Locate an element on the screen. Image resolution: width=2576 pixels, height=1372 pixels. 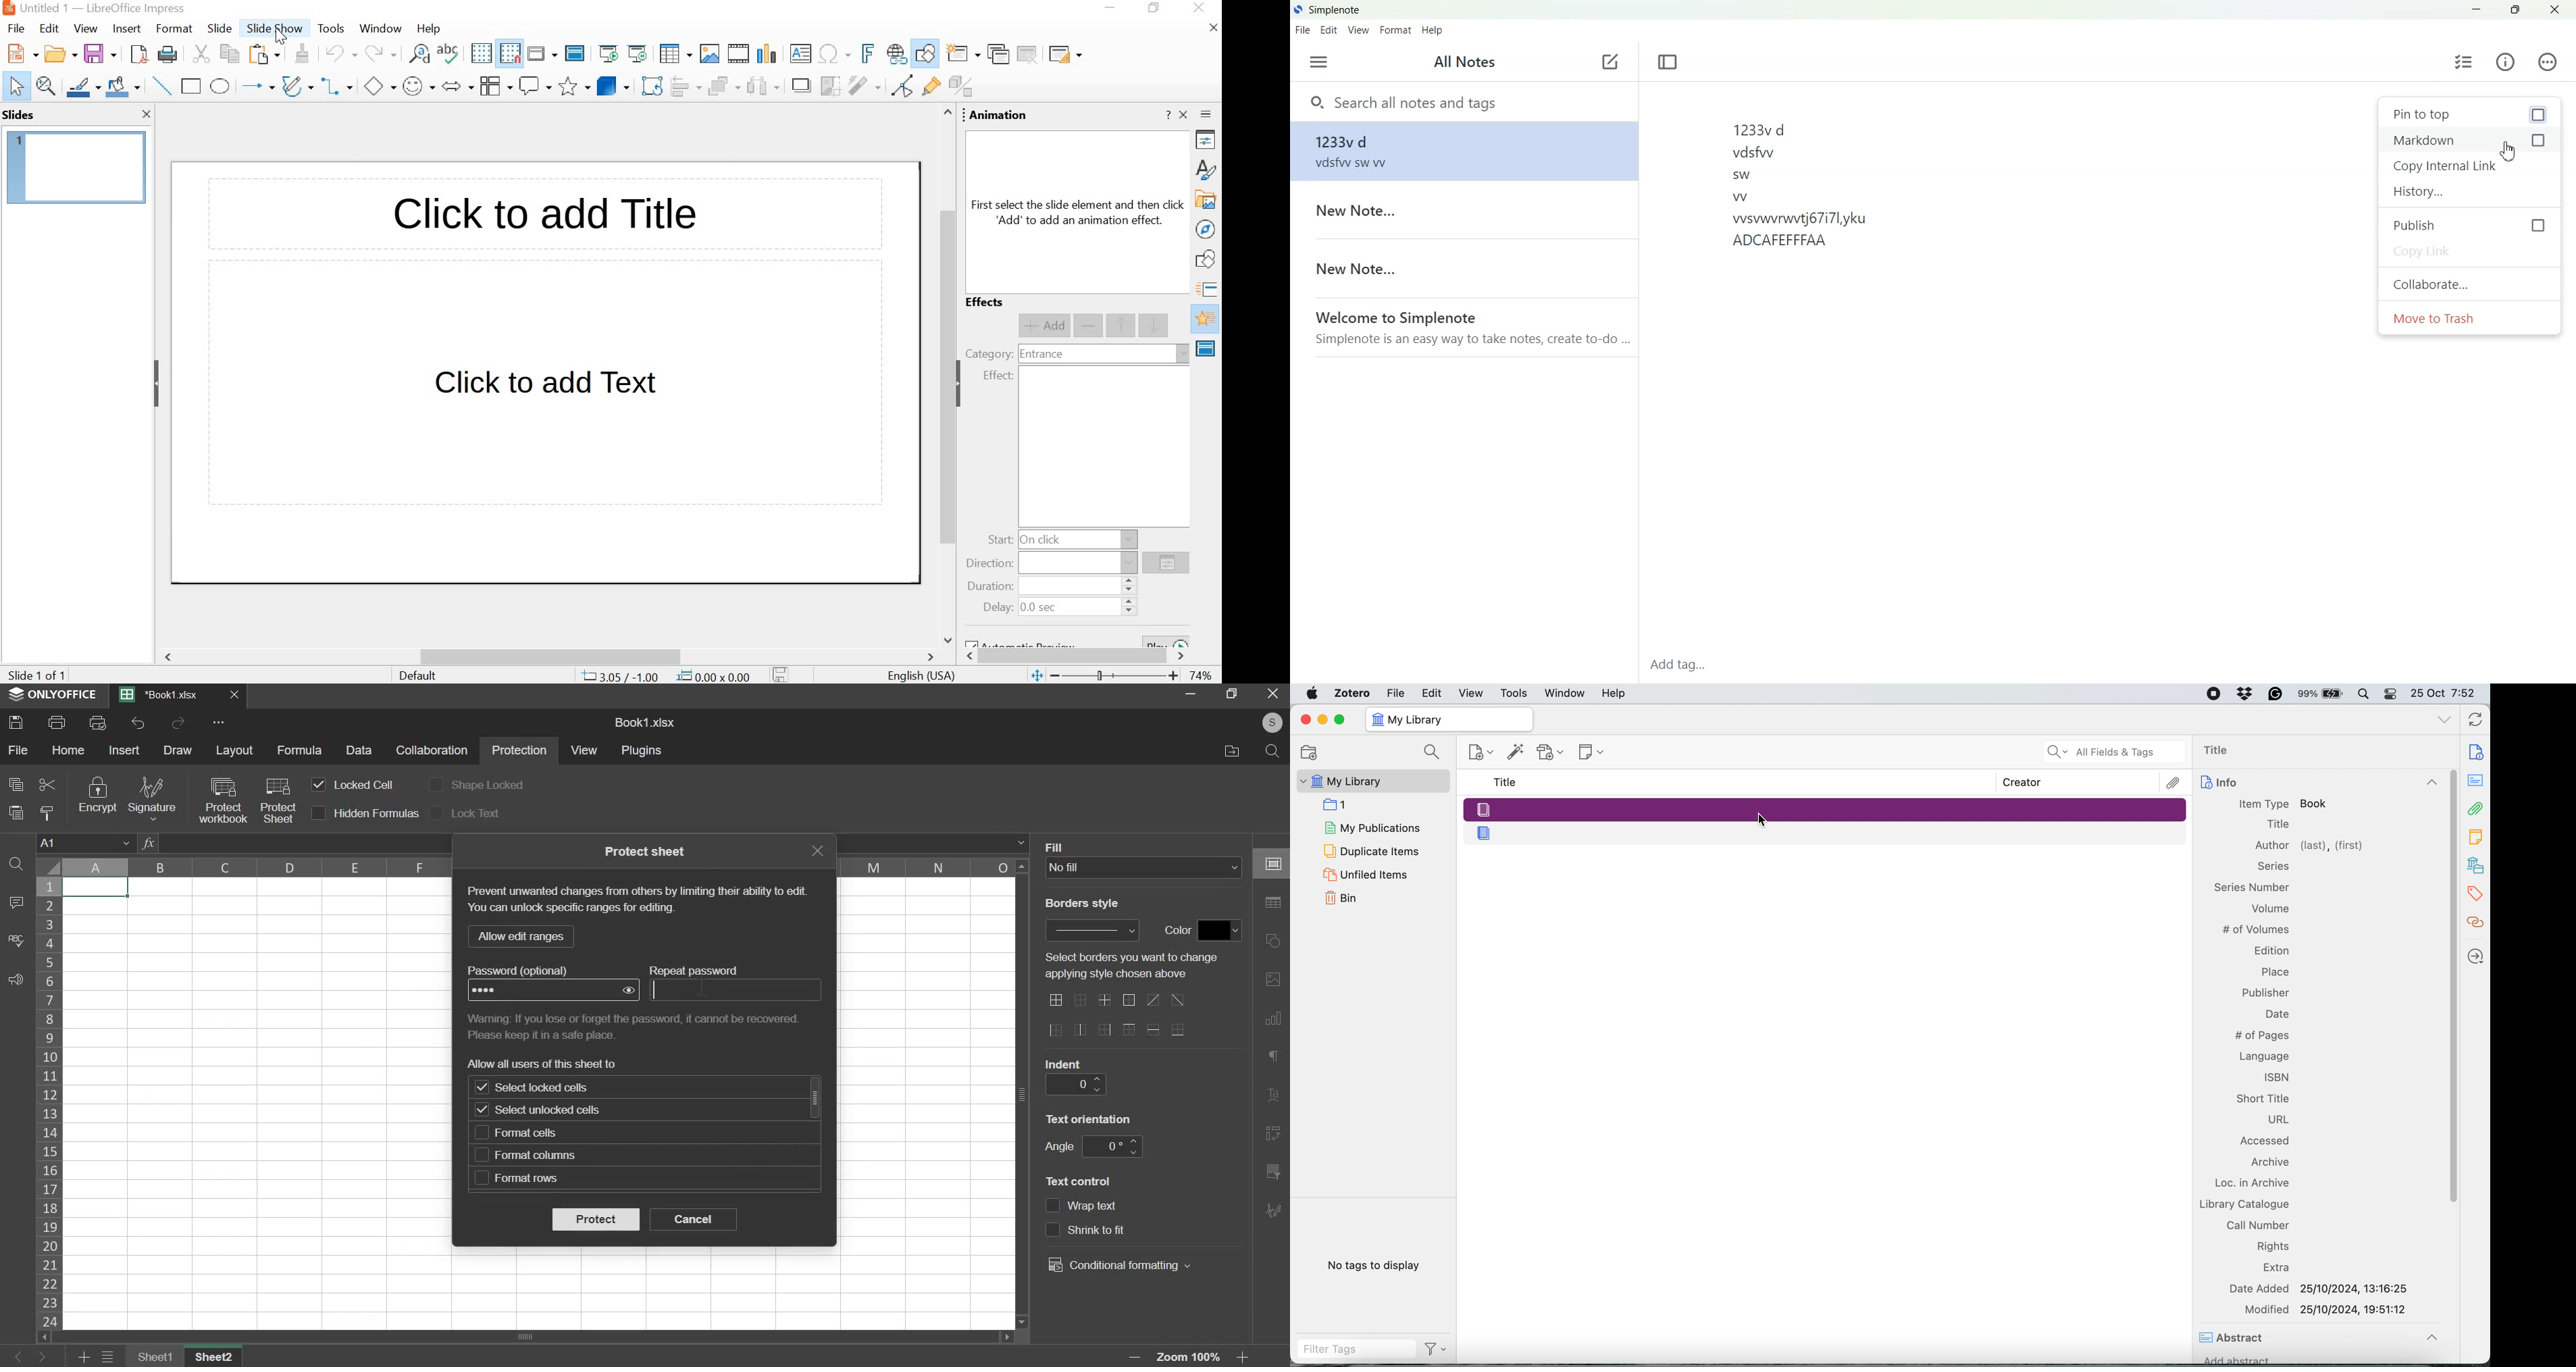
connector is located at coordinates (337, 87).